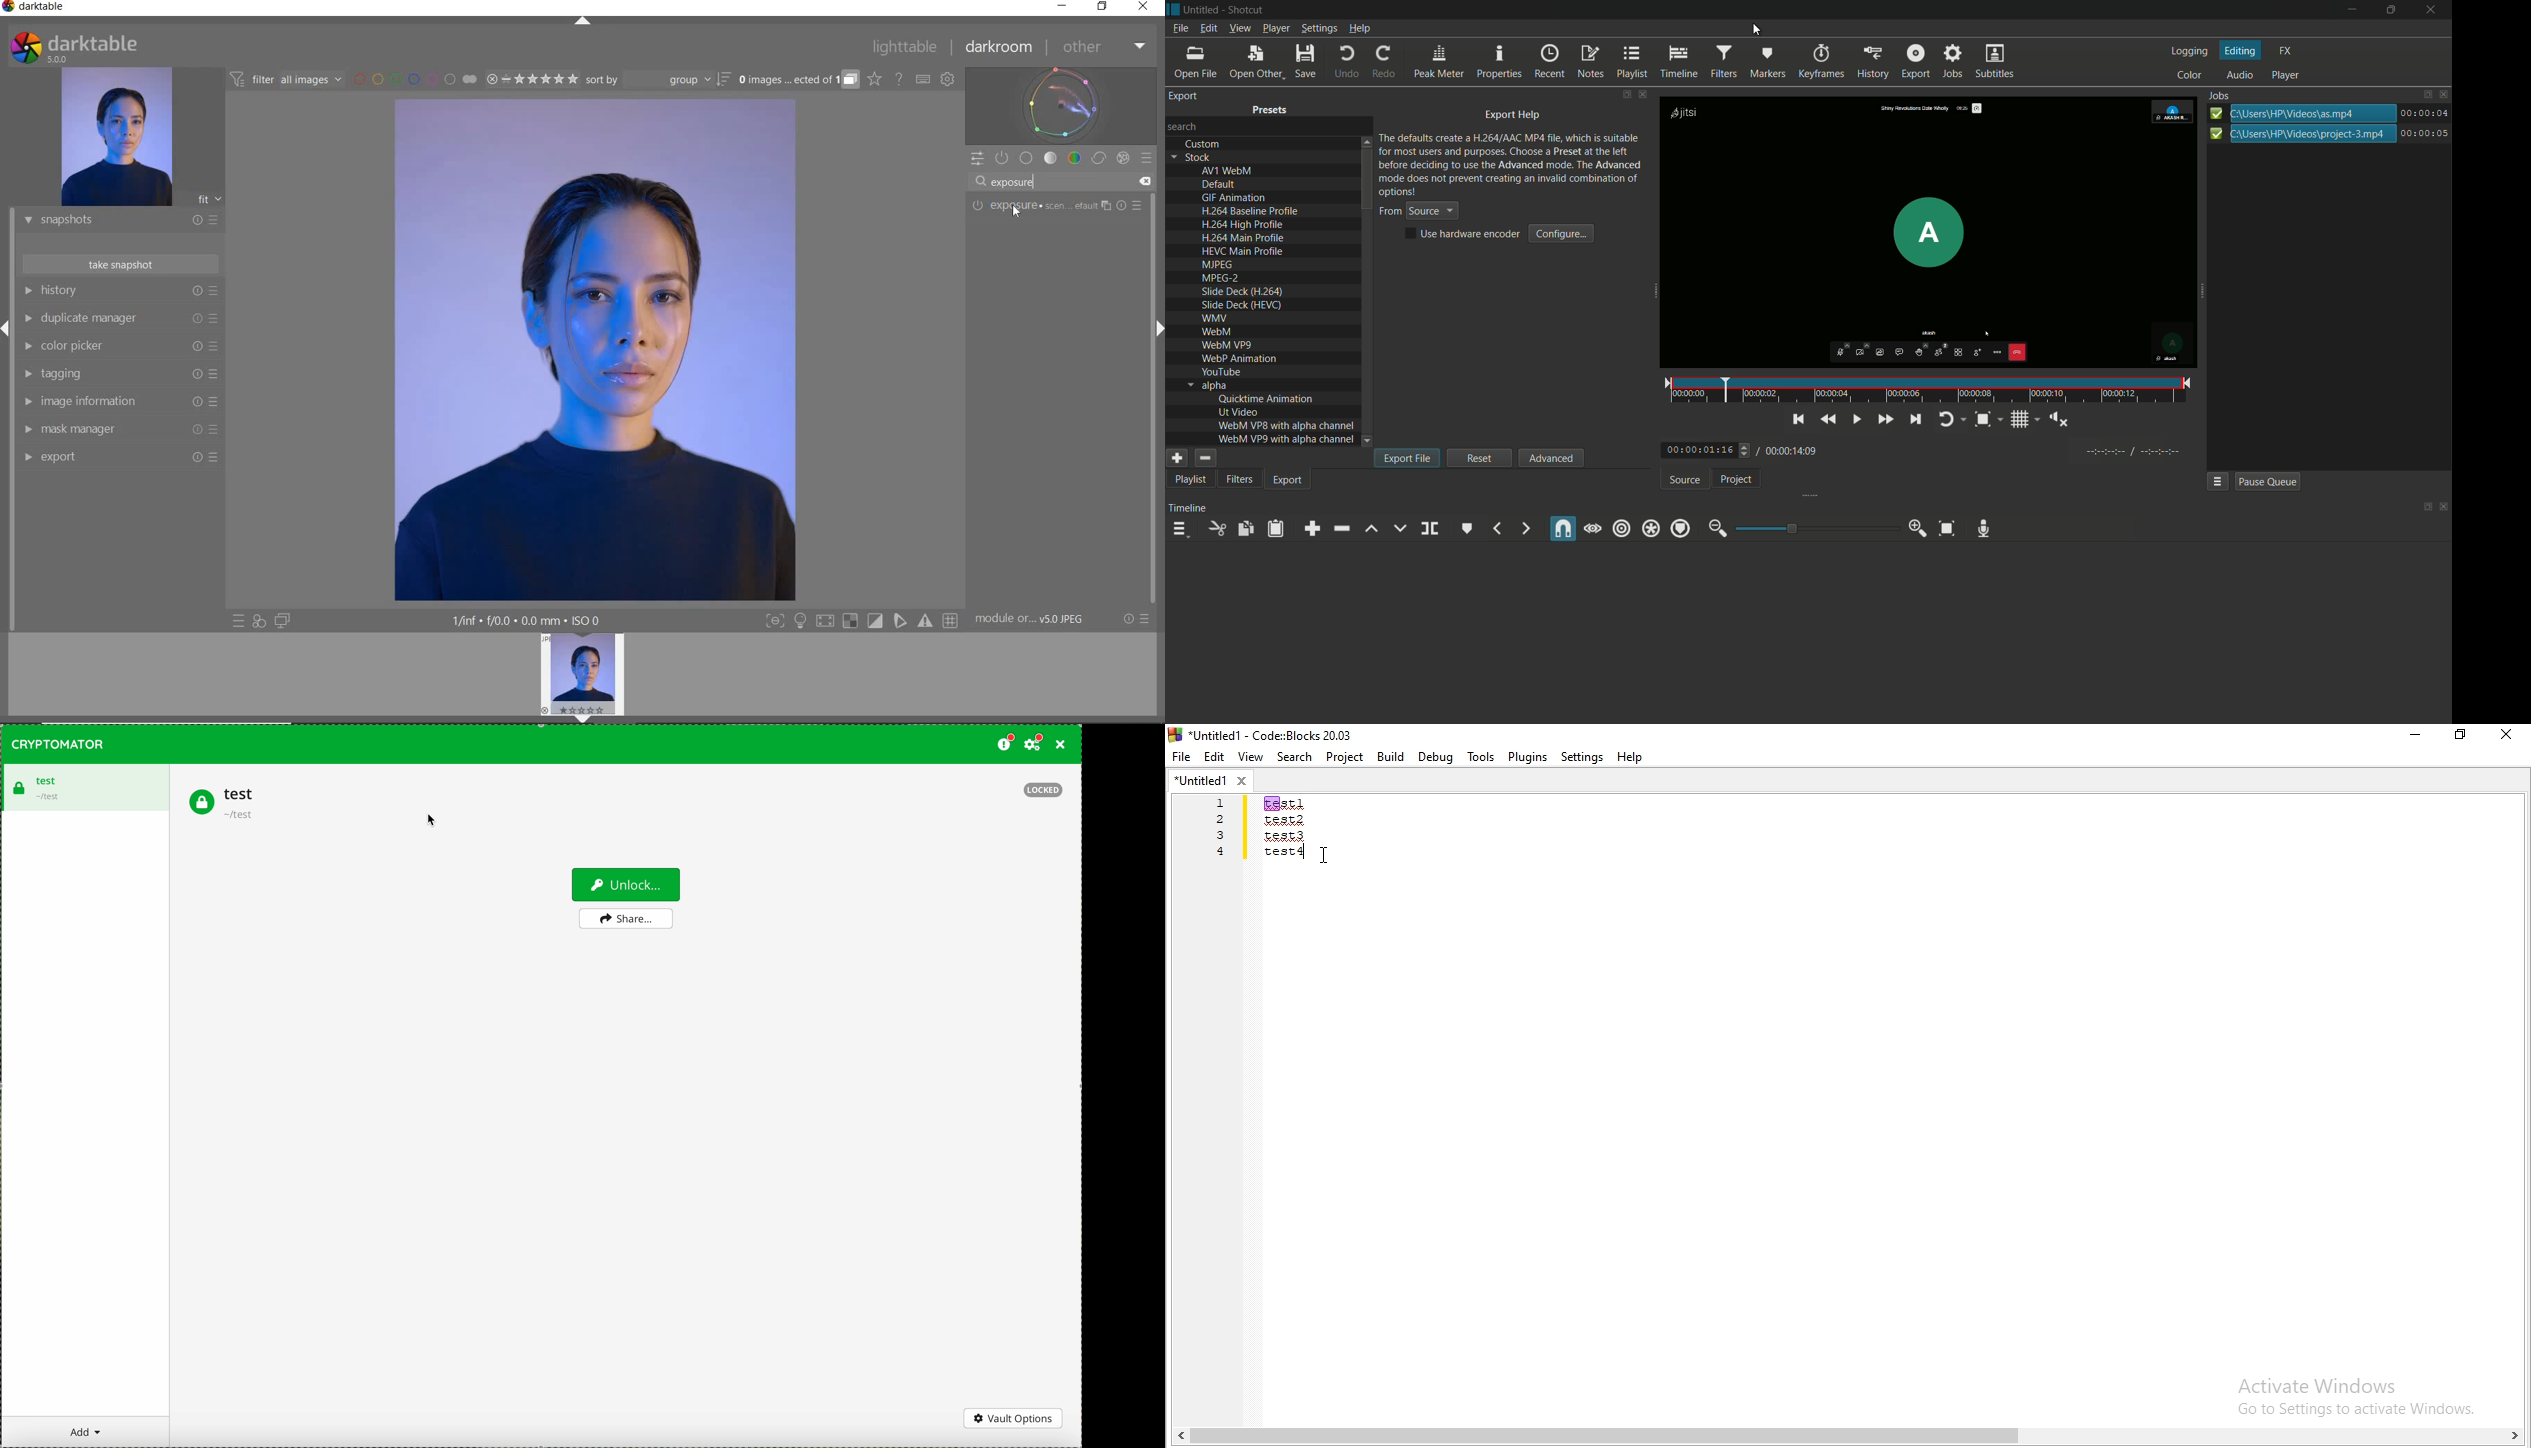 The height and width of the screenshot is (1456, 2548). I want to click on current time, so click(1703, 450).